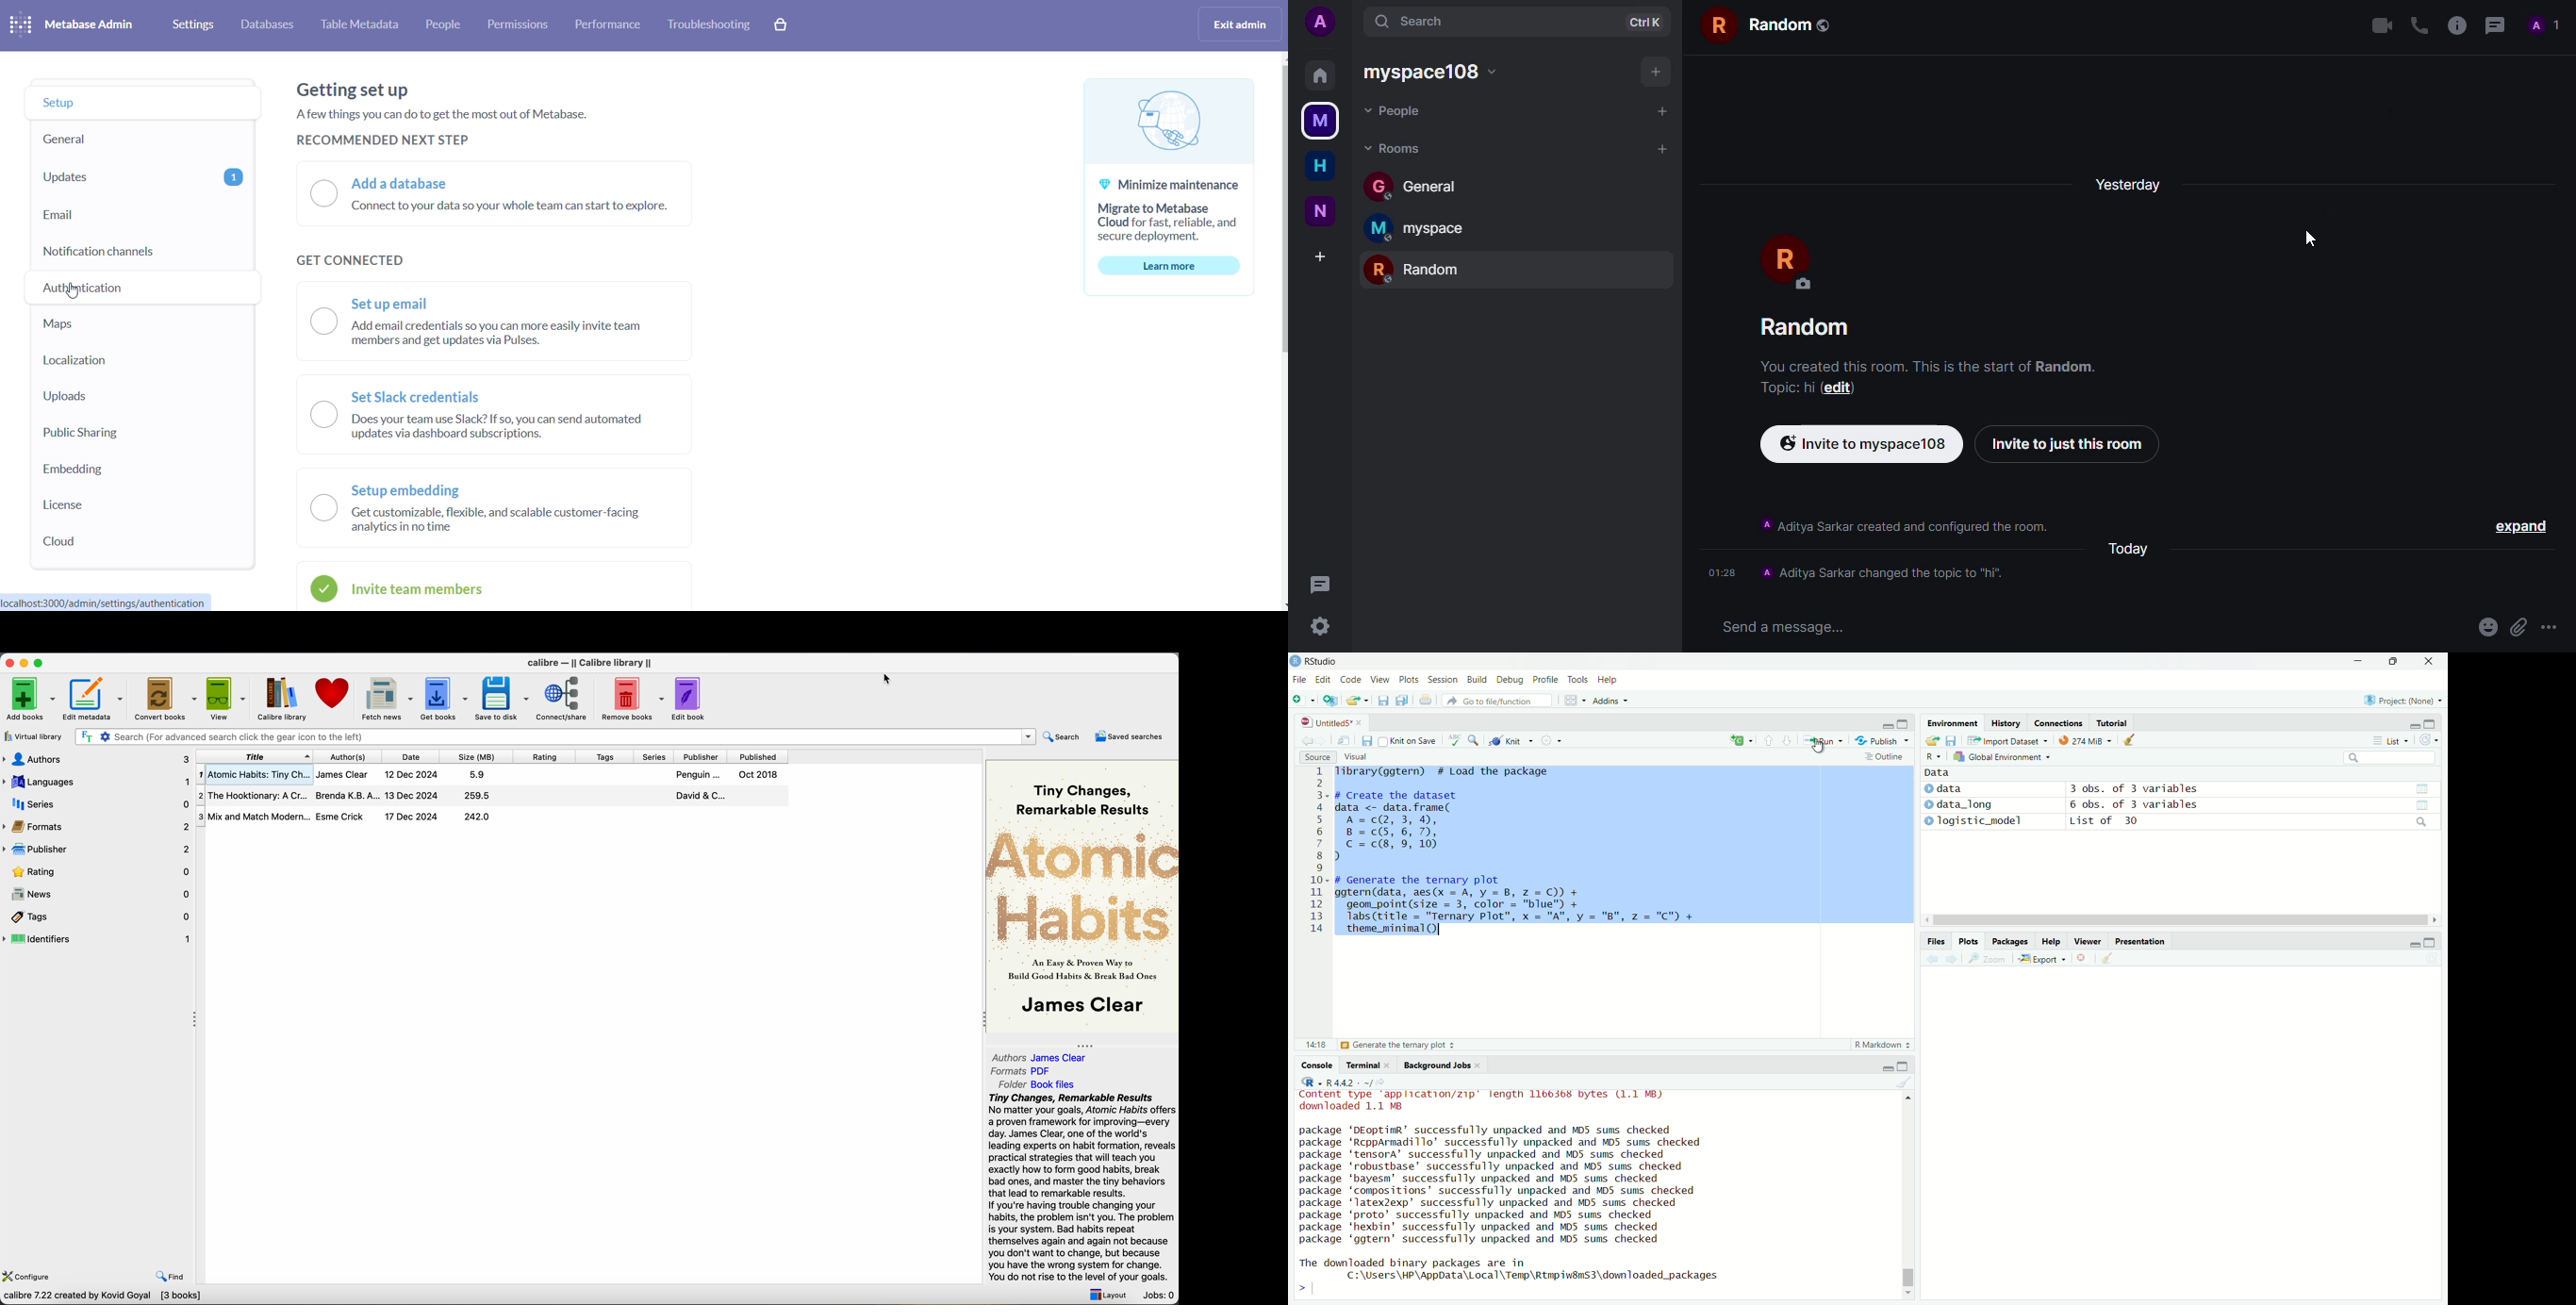  Describe the element at coordinates (1442, 681) in the screenshot. I see `Session` at that location.